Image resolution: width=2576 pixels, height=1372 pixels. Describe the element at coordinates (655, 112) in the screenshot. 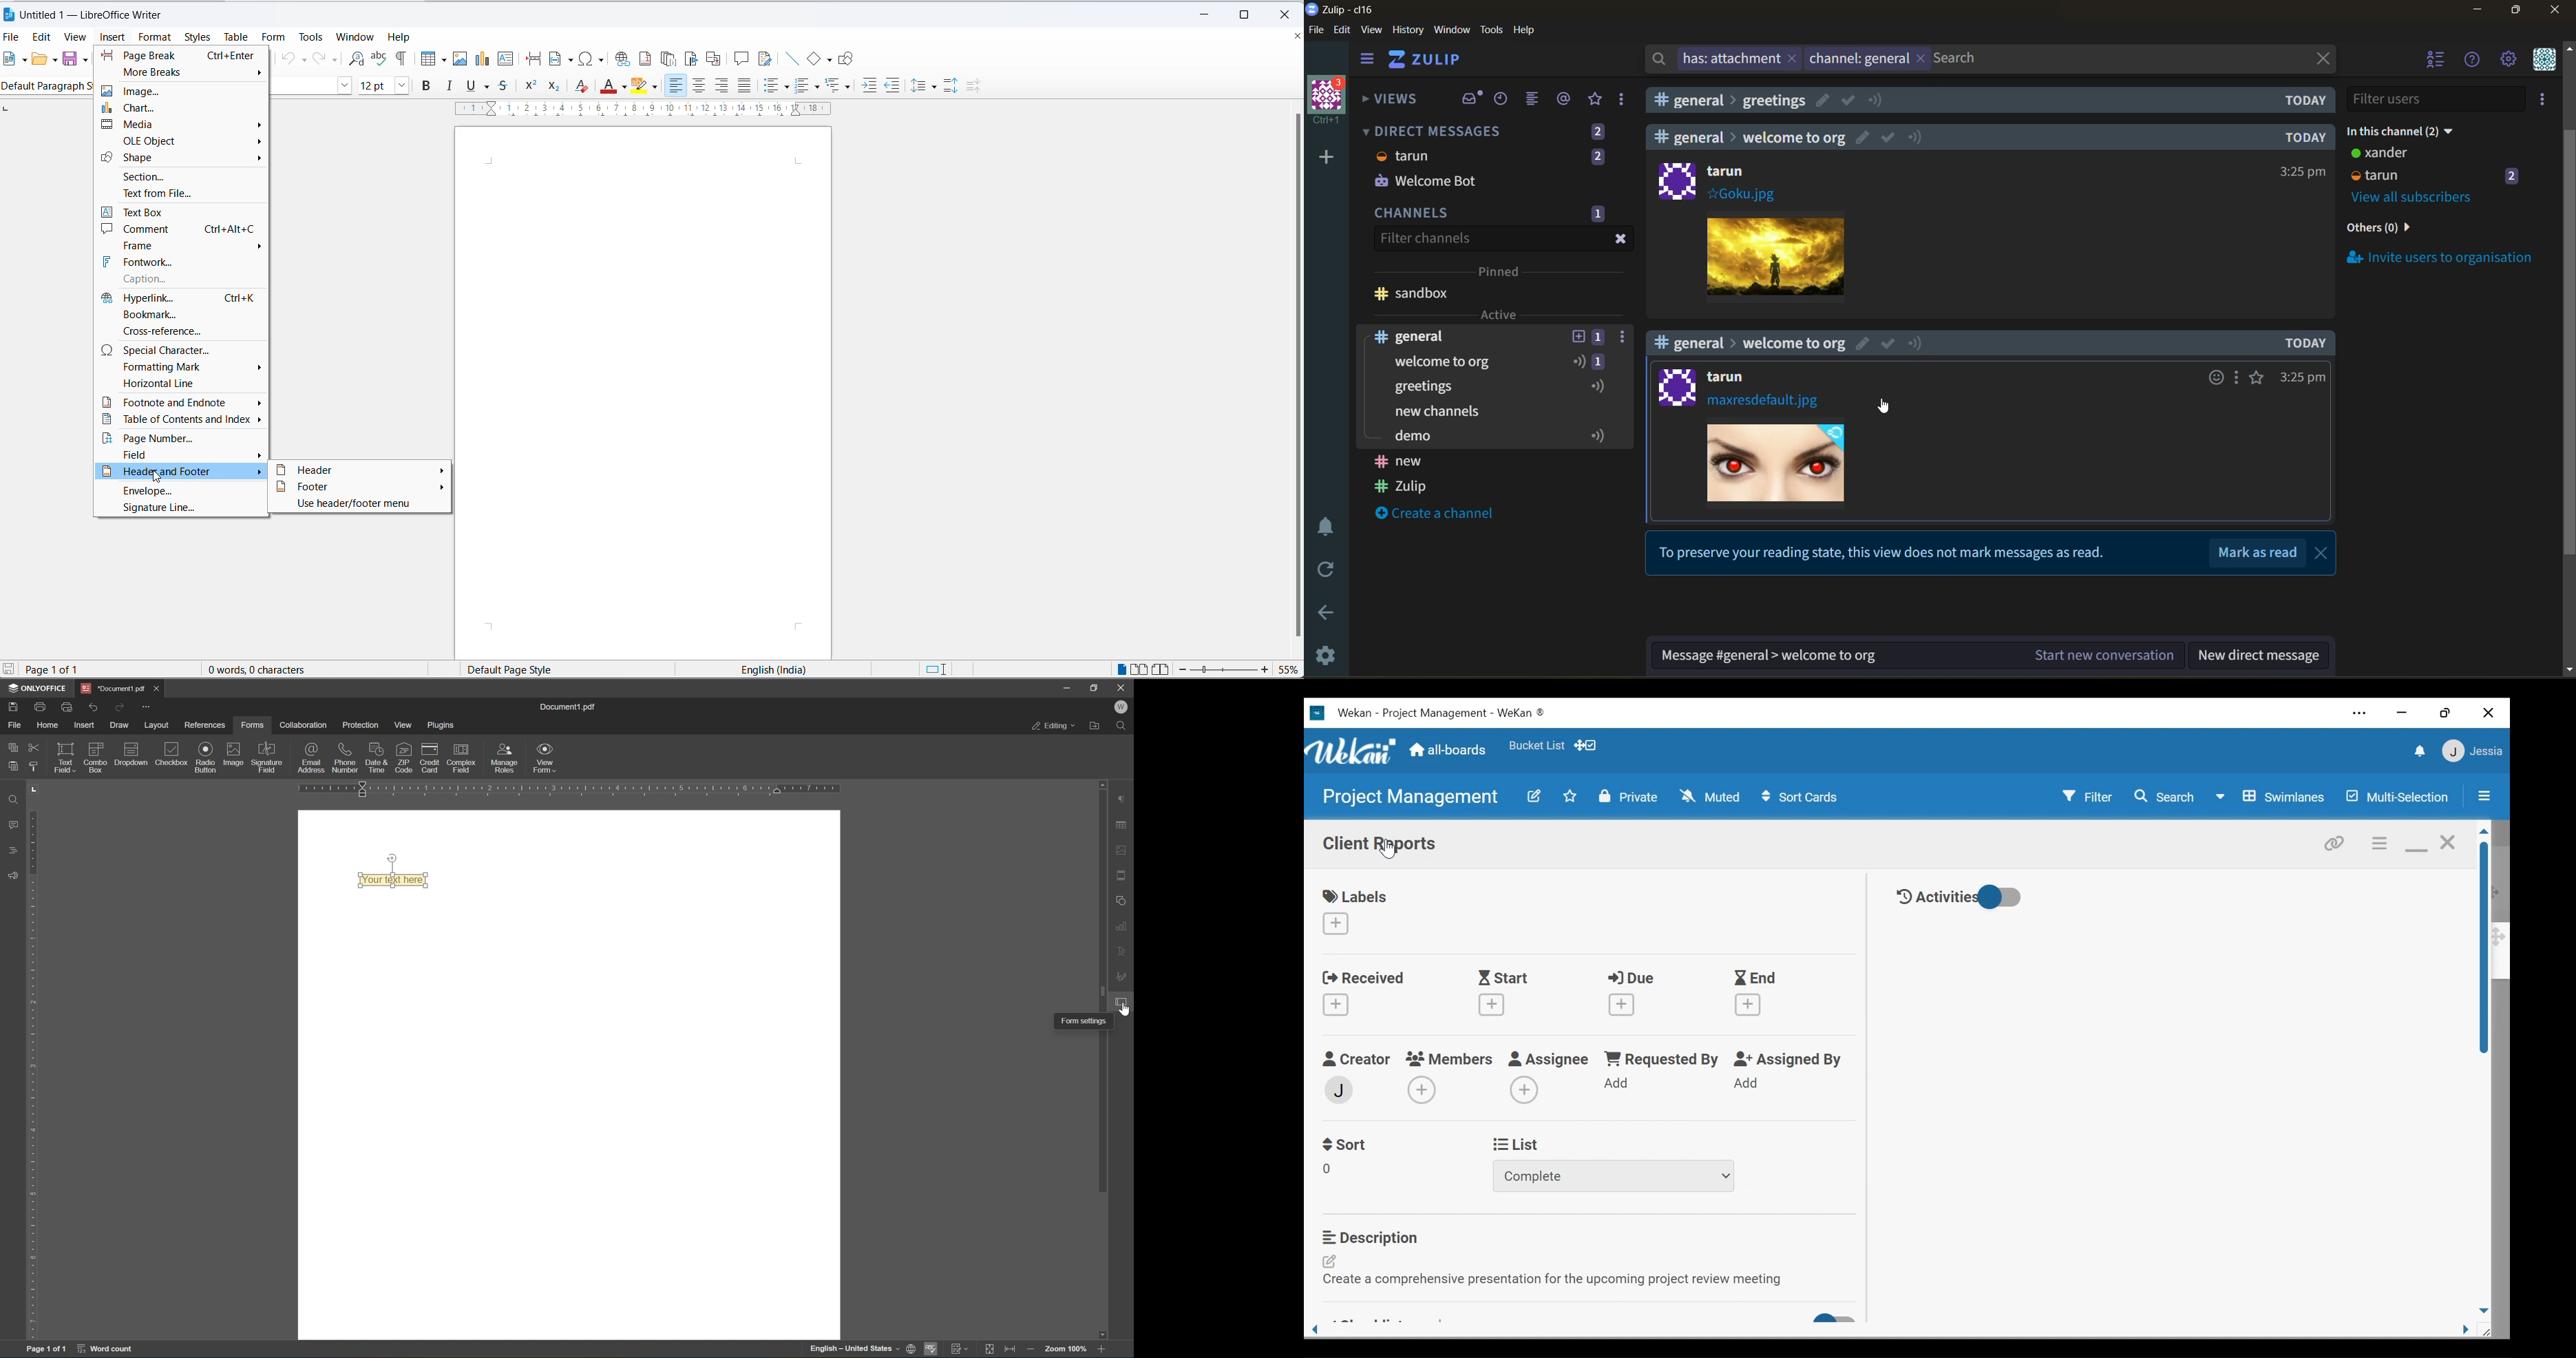

I see `scaling` at that location.